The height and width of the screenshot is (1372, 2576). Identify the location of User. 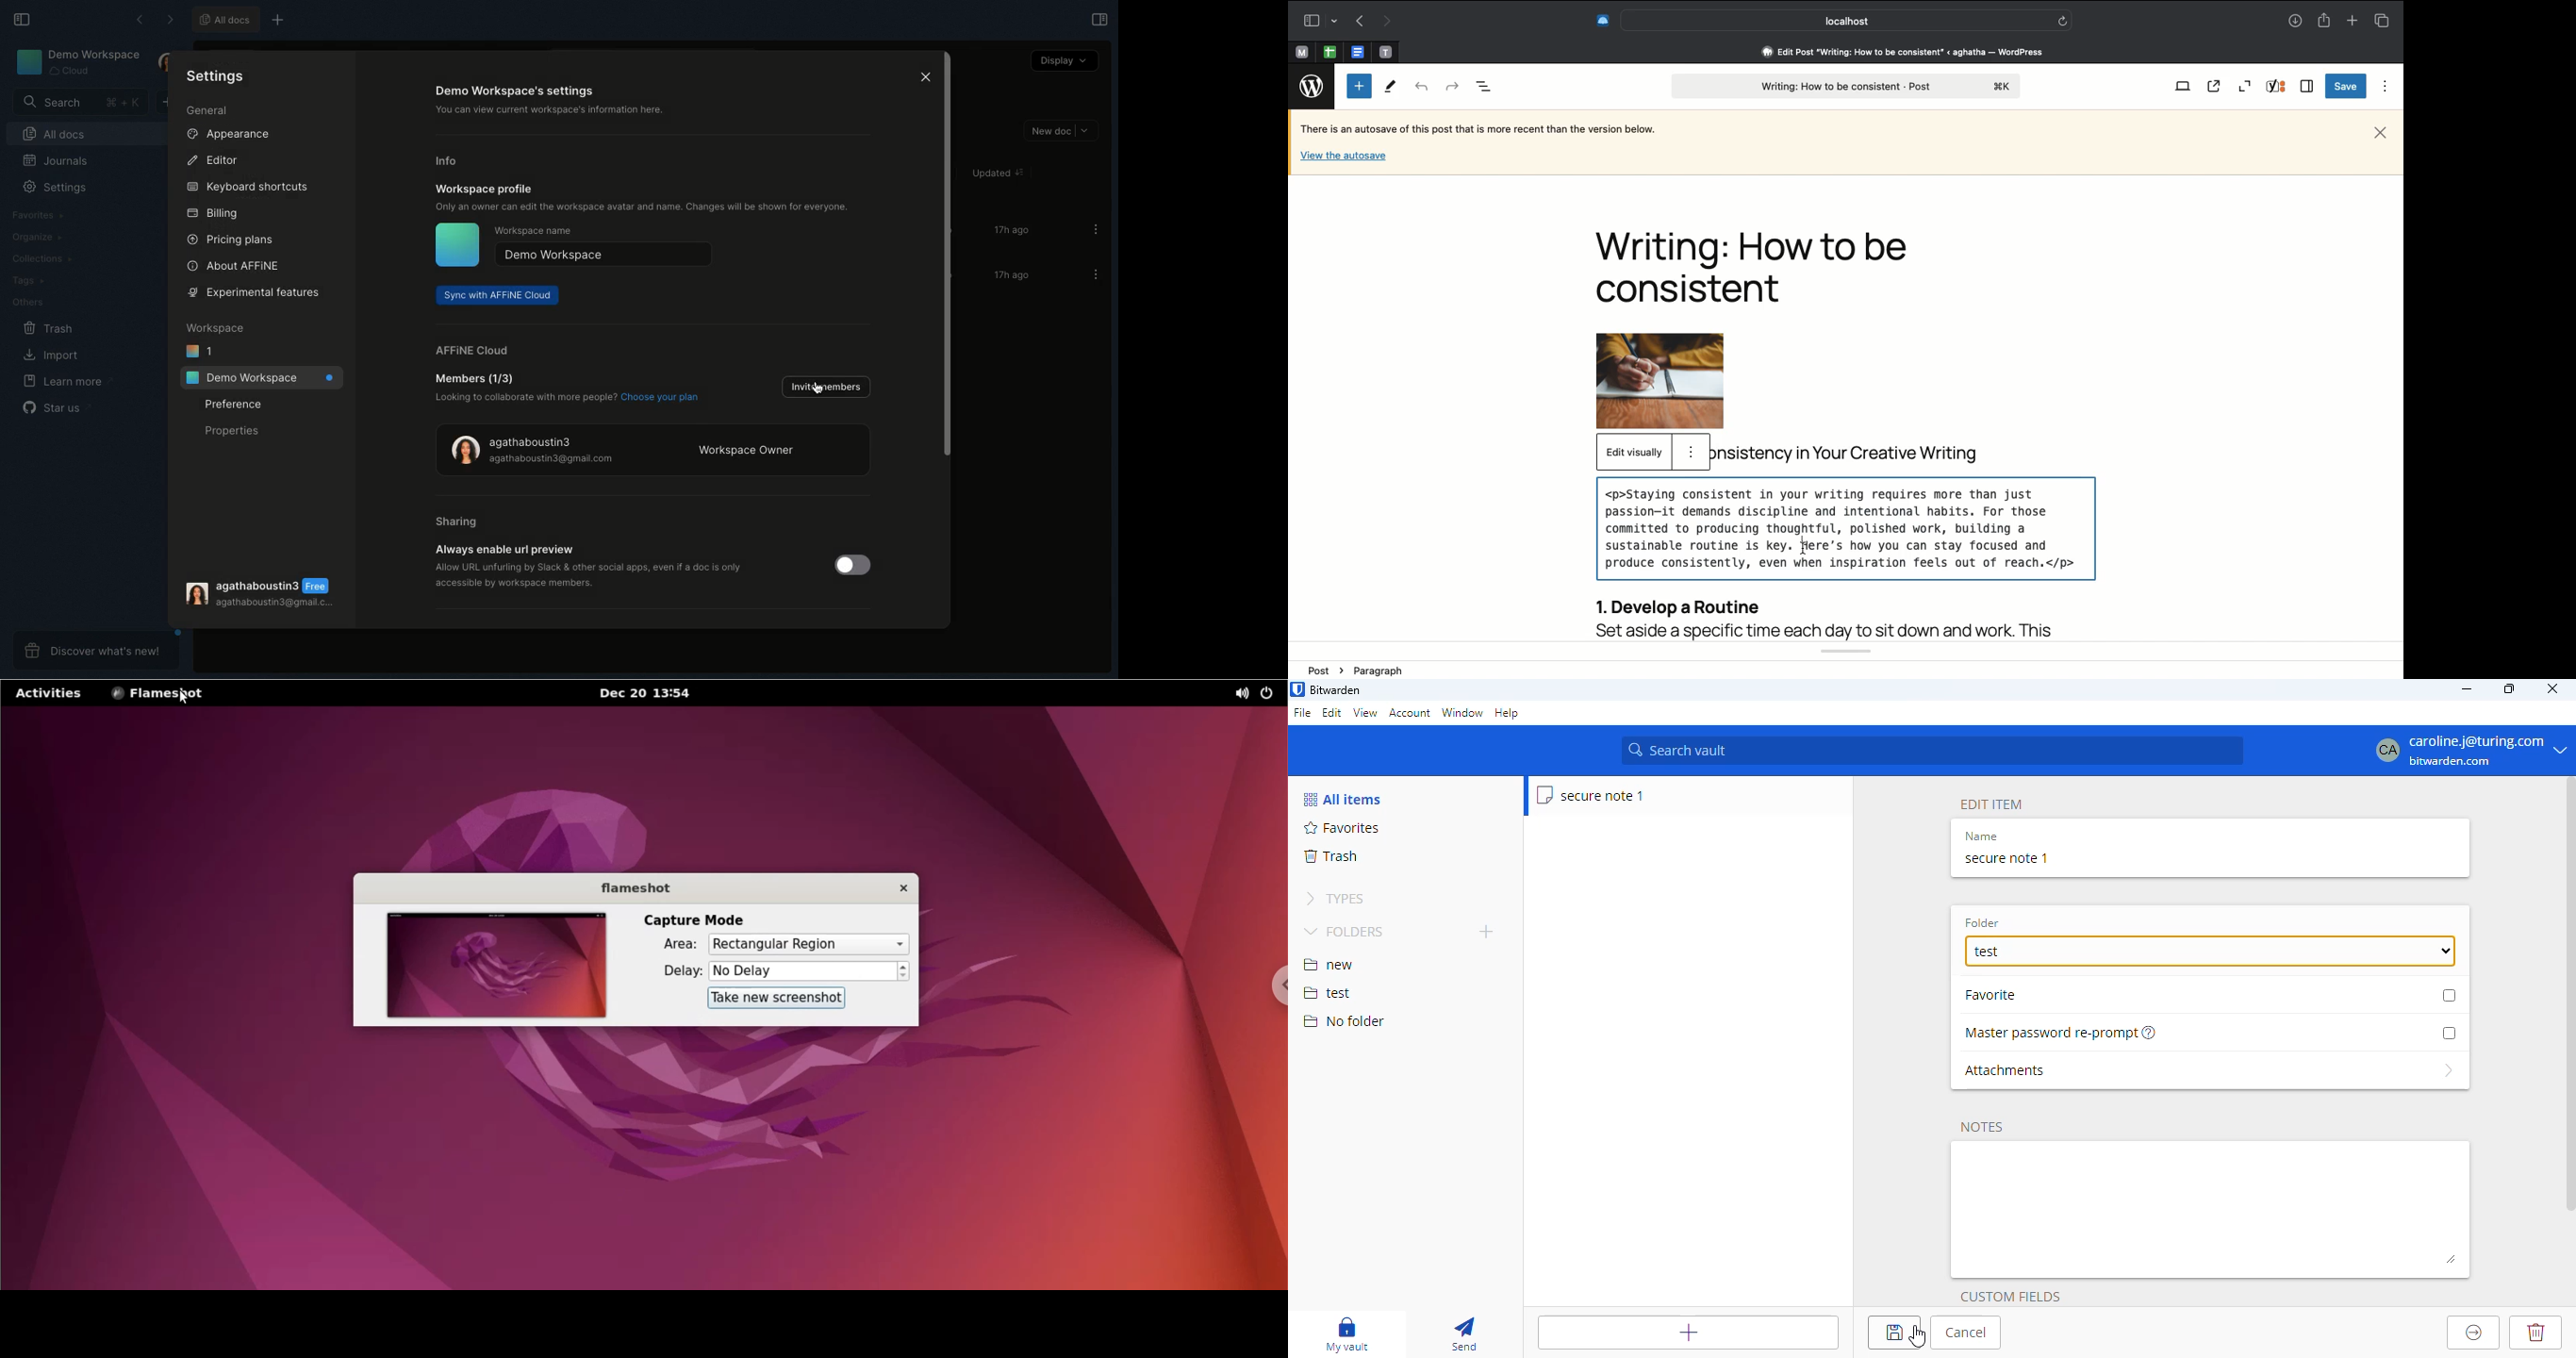
(166, 63).